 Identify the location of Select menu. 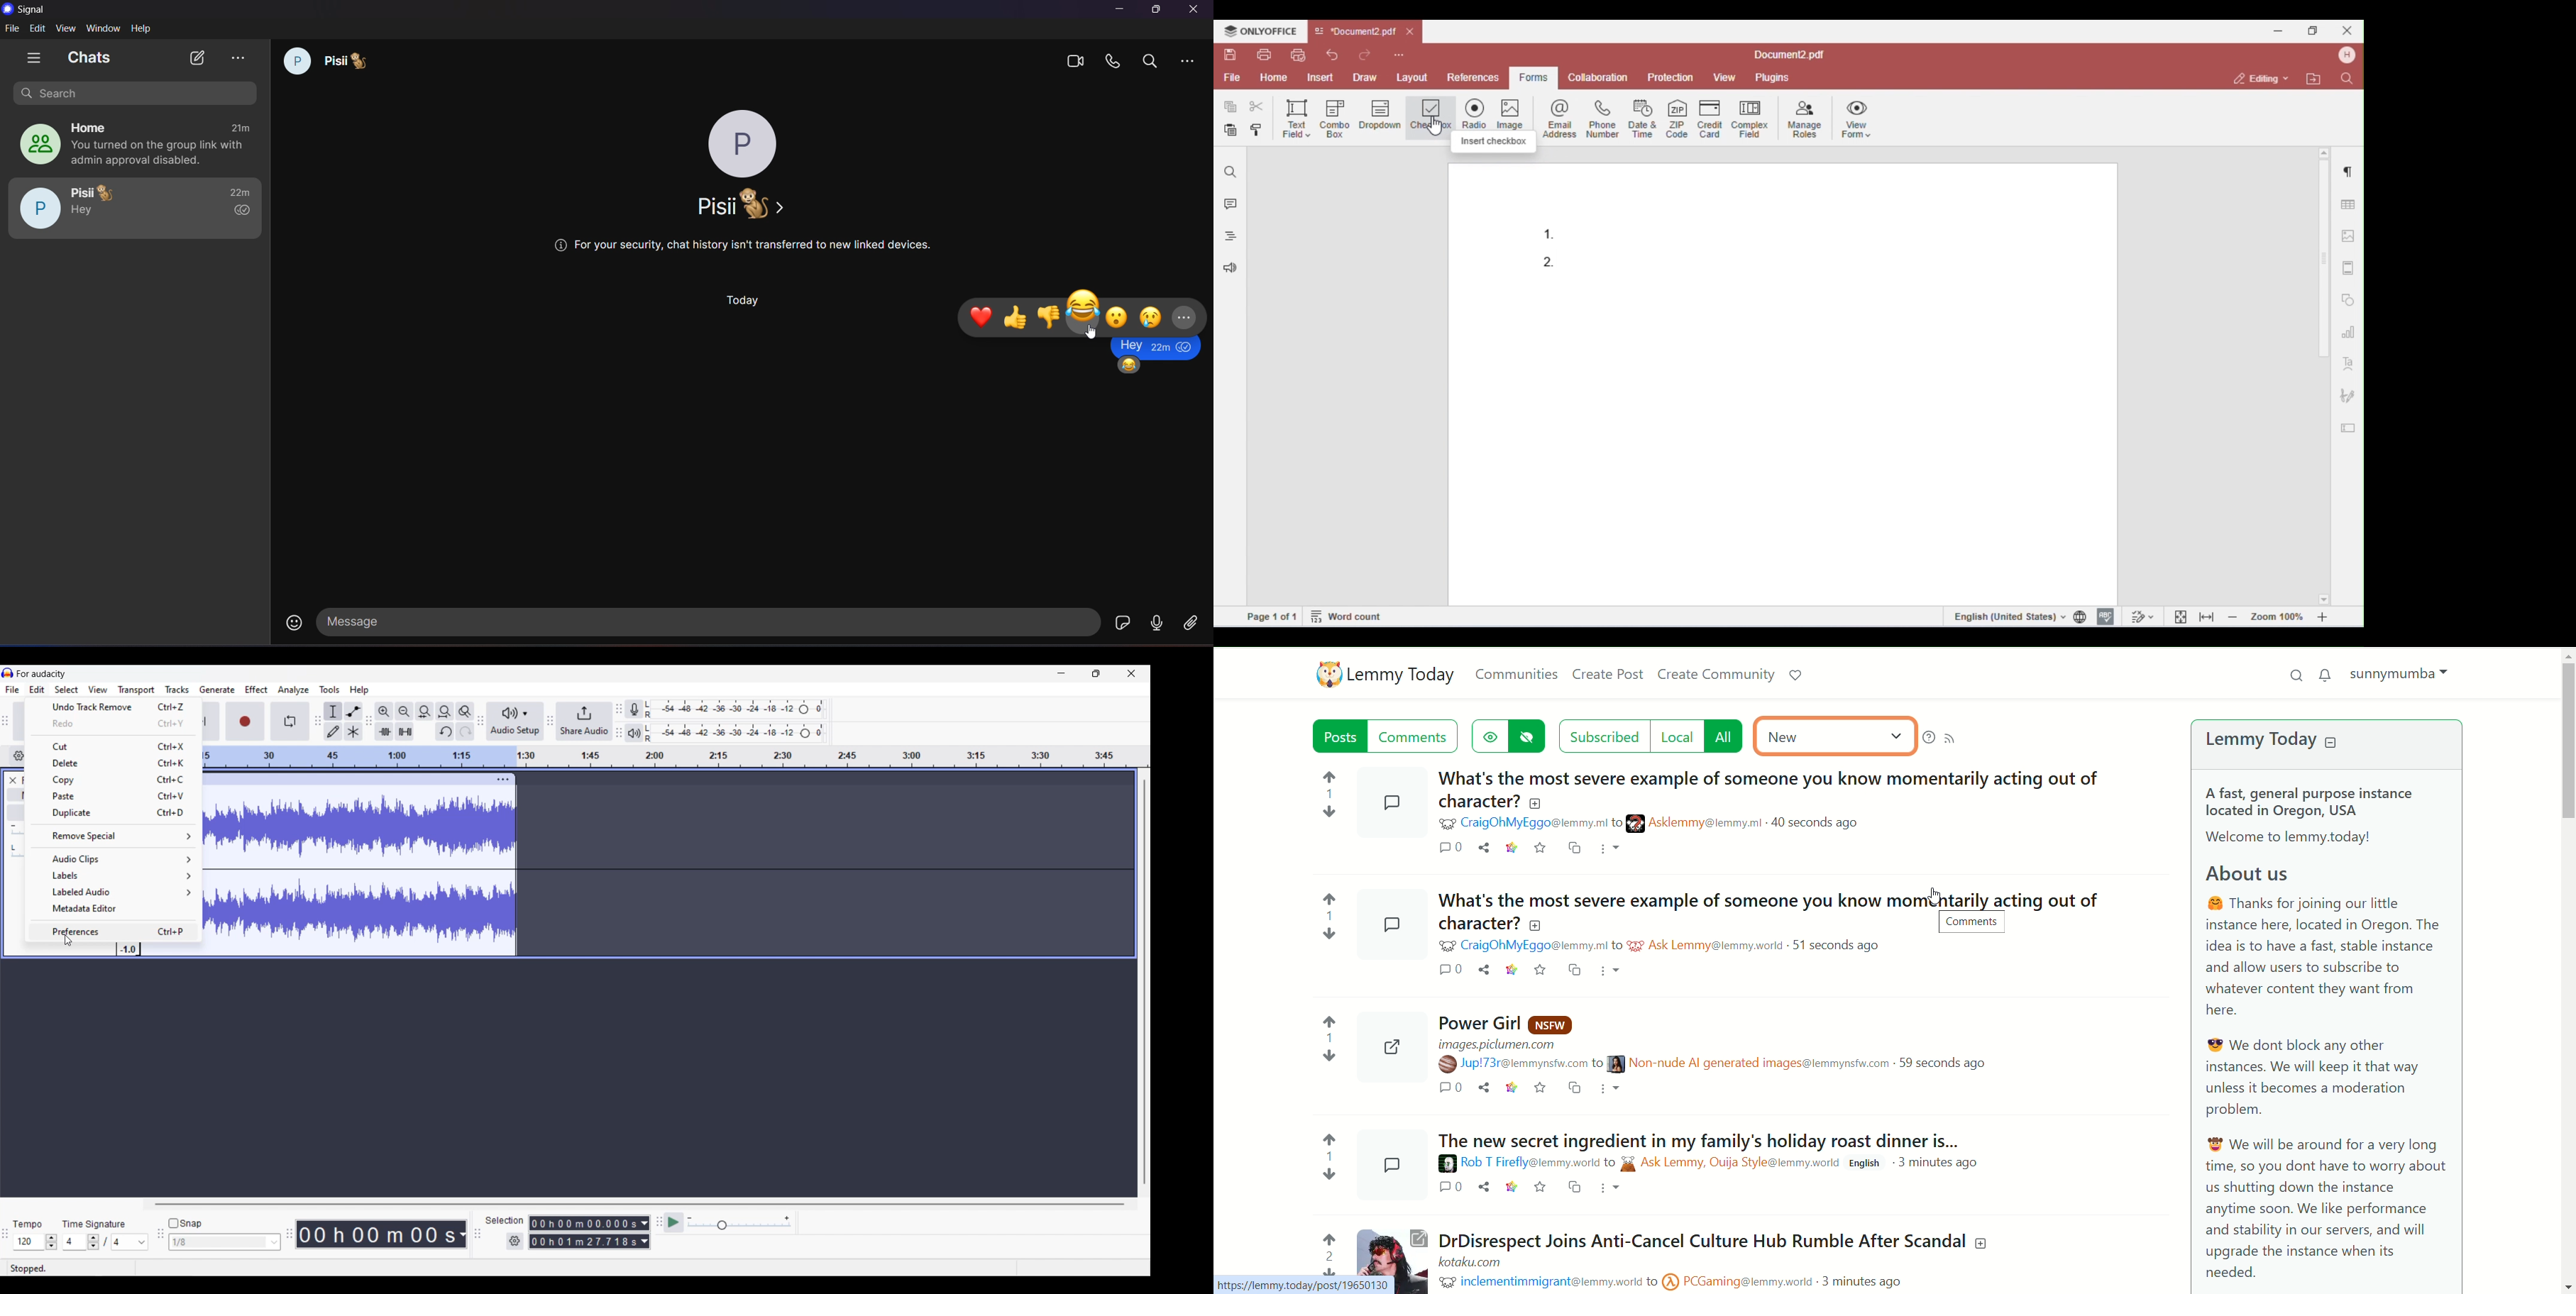
(67, 689).